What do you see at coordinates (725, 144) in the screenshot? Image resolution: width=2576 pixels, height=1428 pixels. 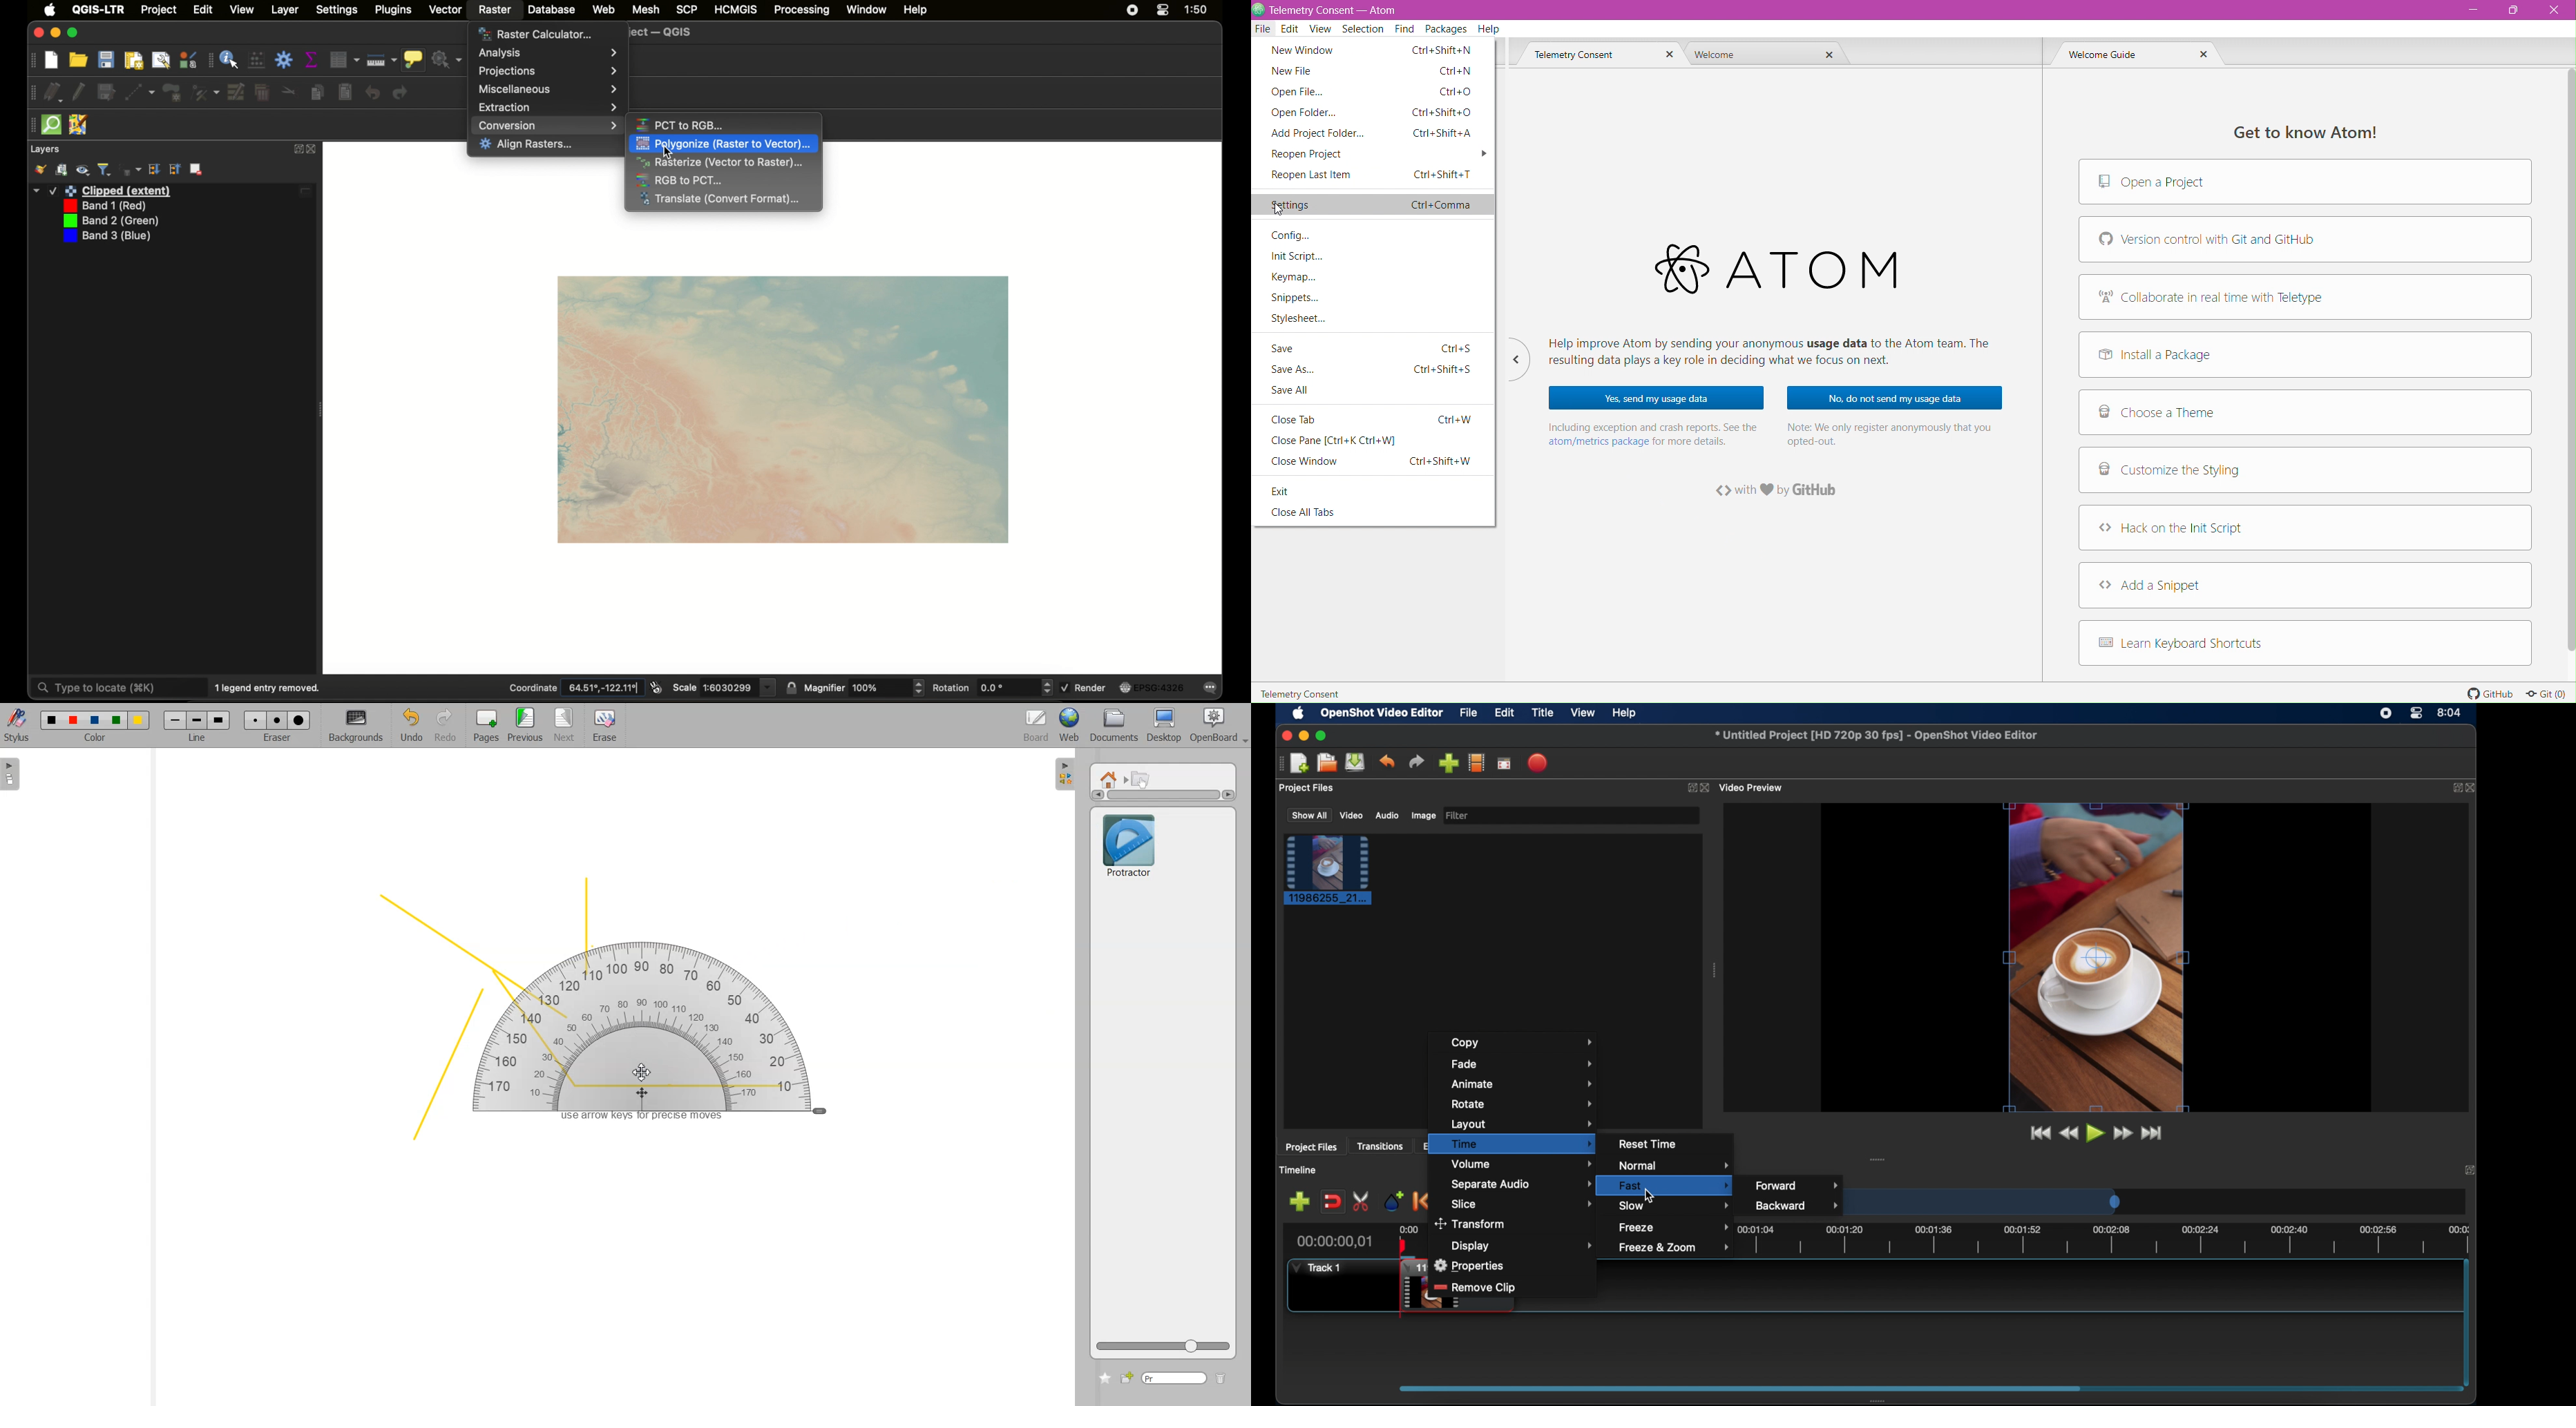 I see `polygonize highlighted` at bounding box center [725, 144].